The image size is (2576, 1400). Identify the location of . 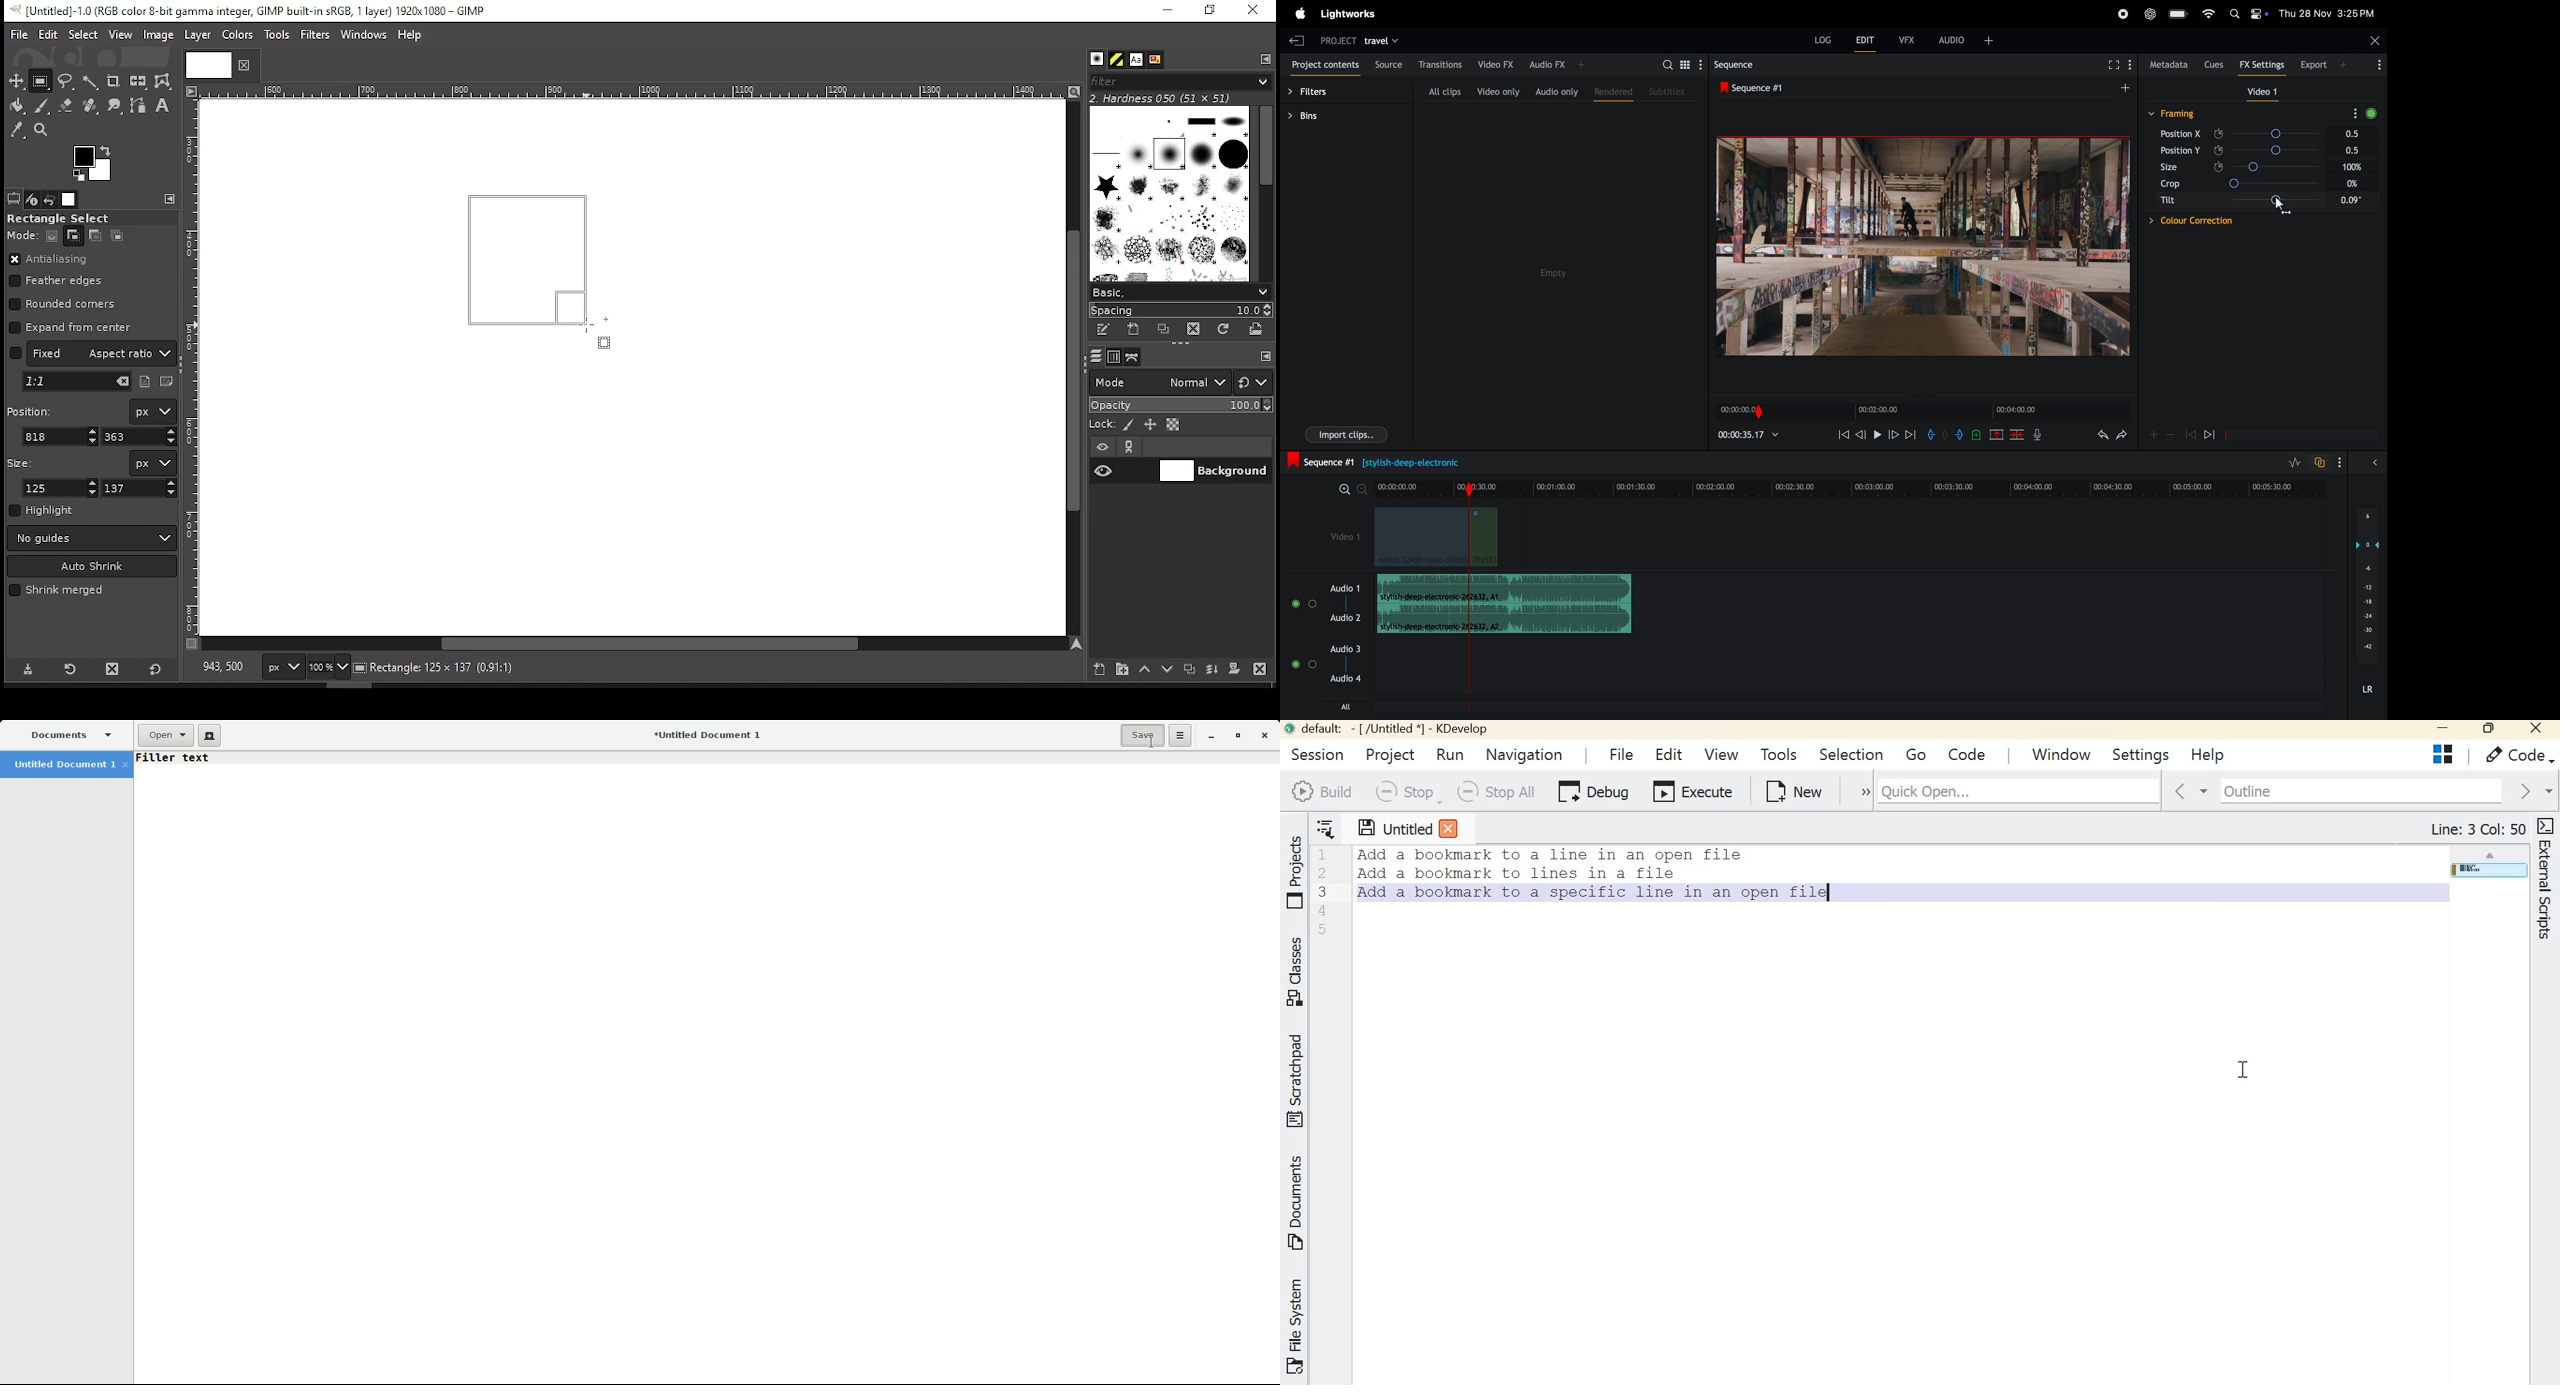
(629, 92).